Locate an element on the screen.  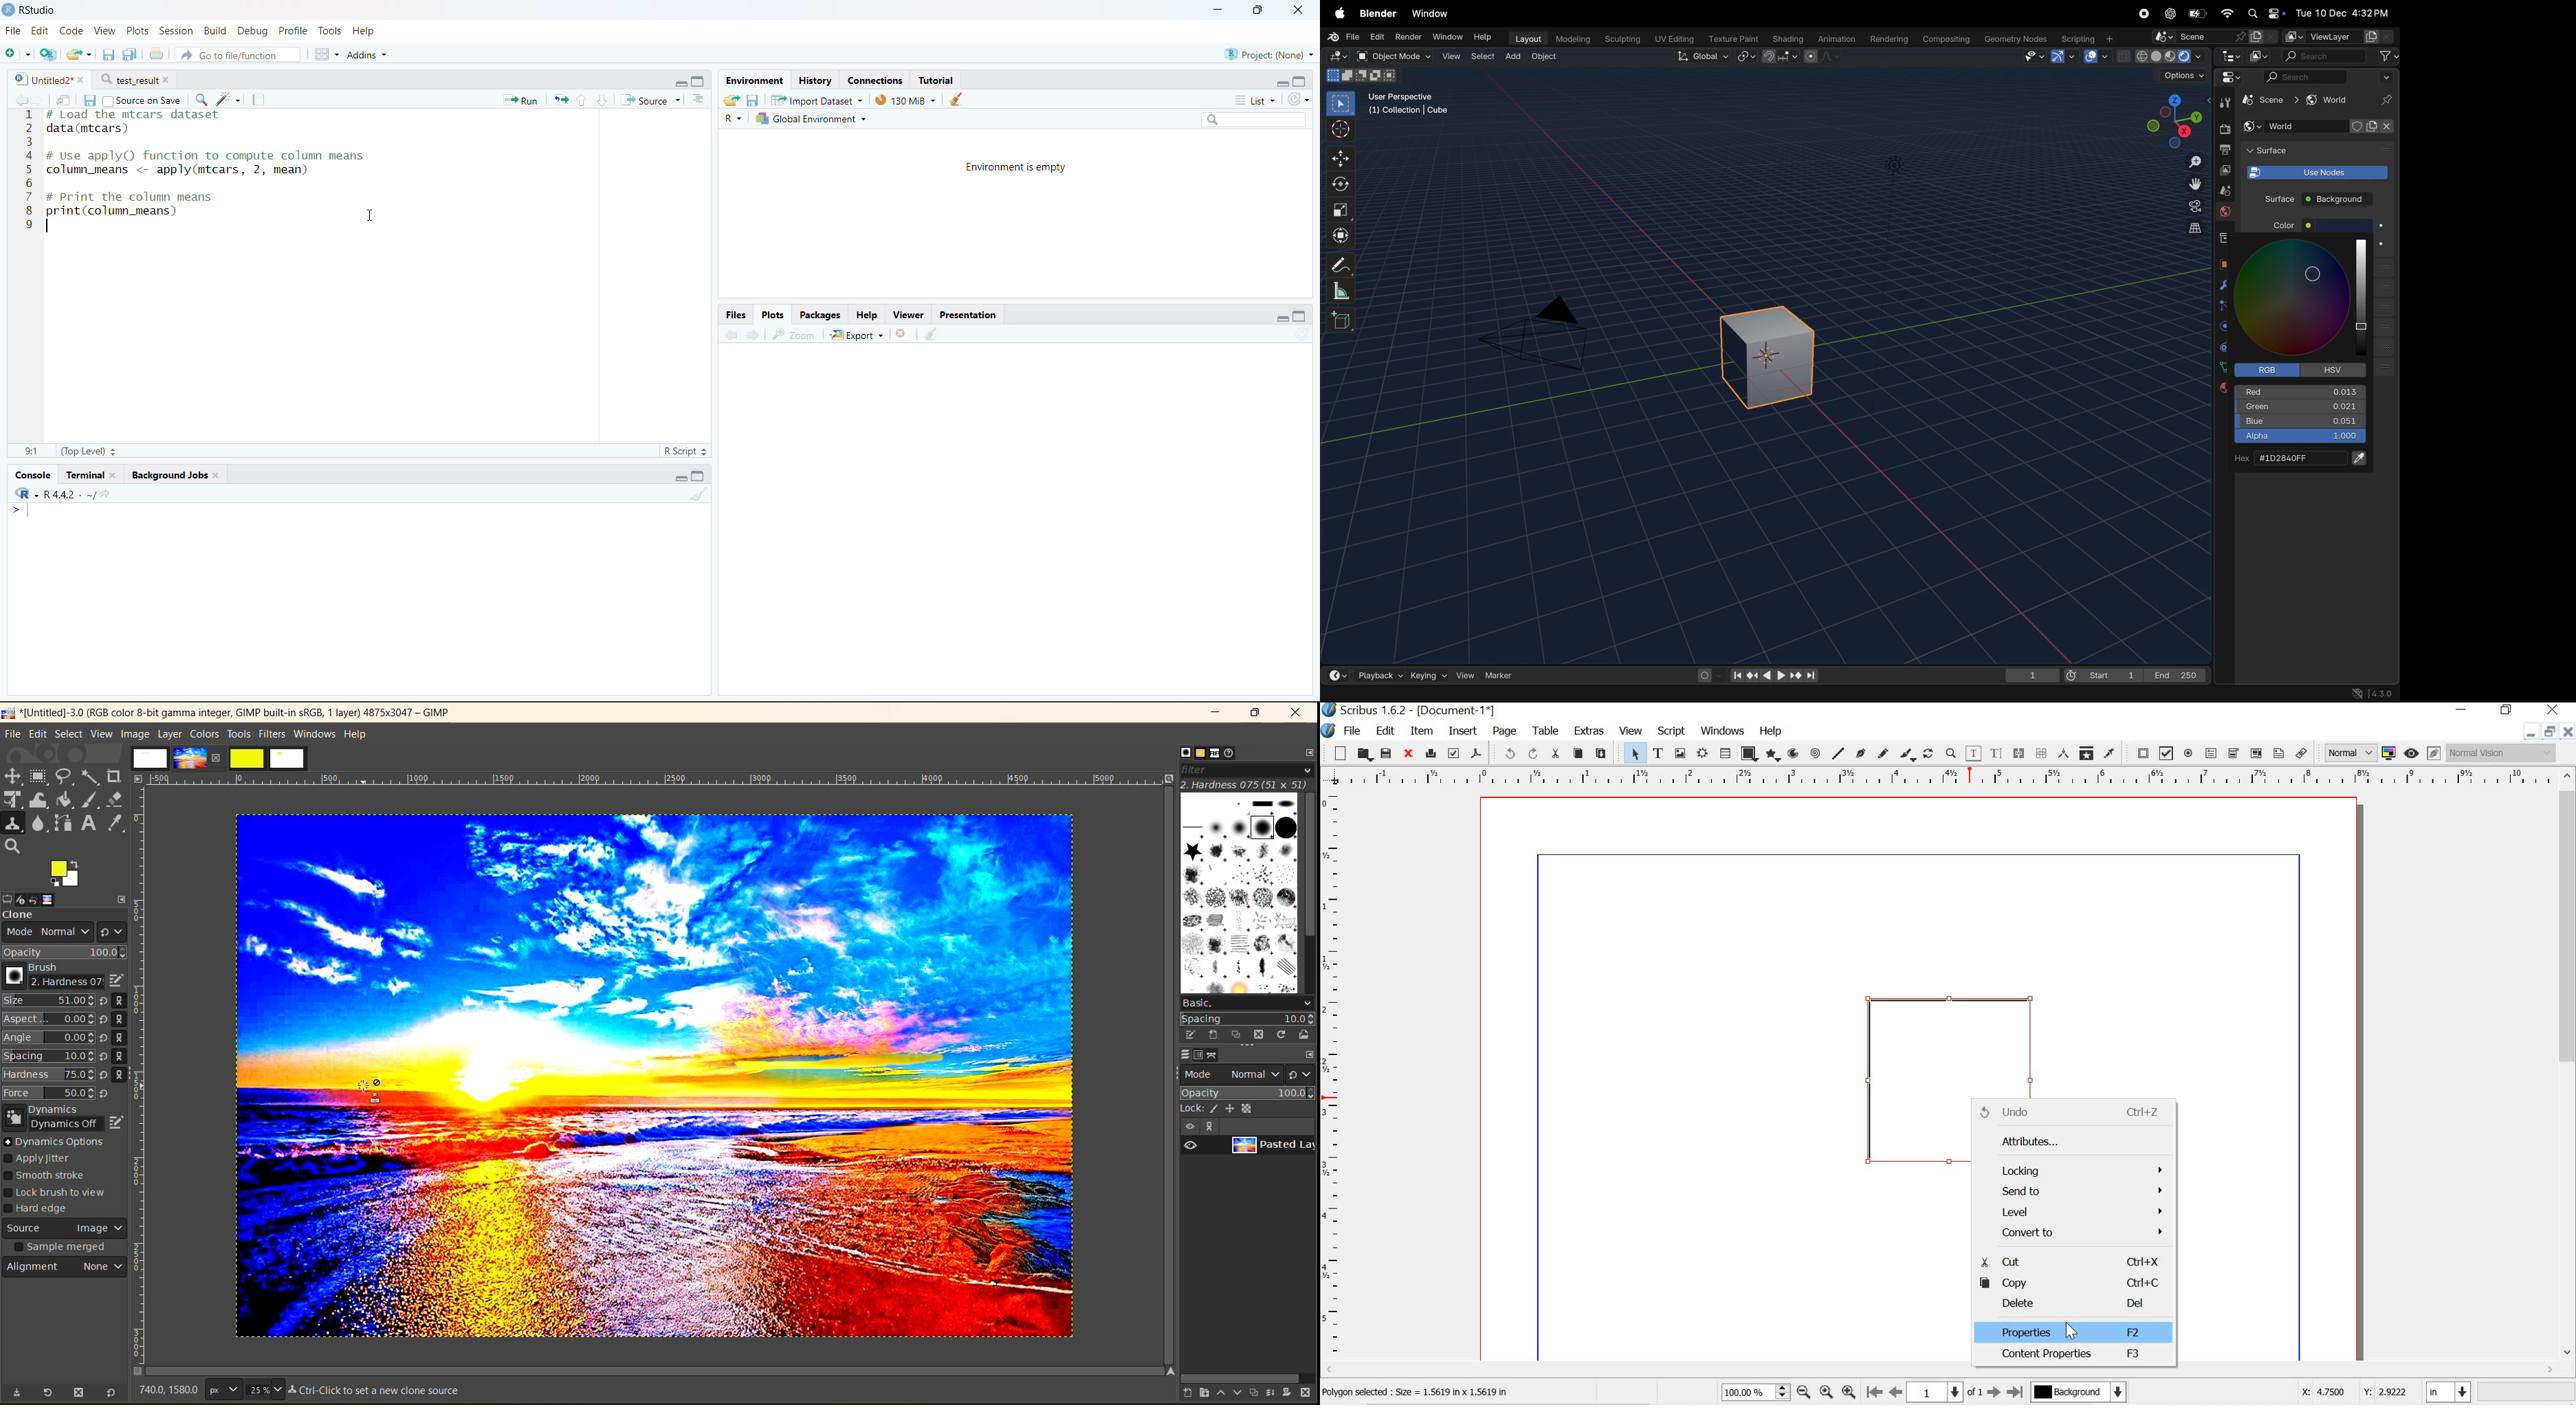
polygon selected : size = 1.5619 in x 5619 in is located at coordinates (1434, 1392).